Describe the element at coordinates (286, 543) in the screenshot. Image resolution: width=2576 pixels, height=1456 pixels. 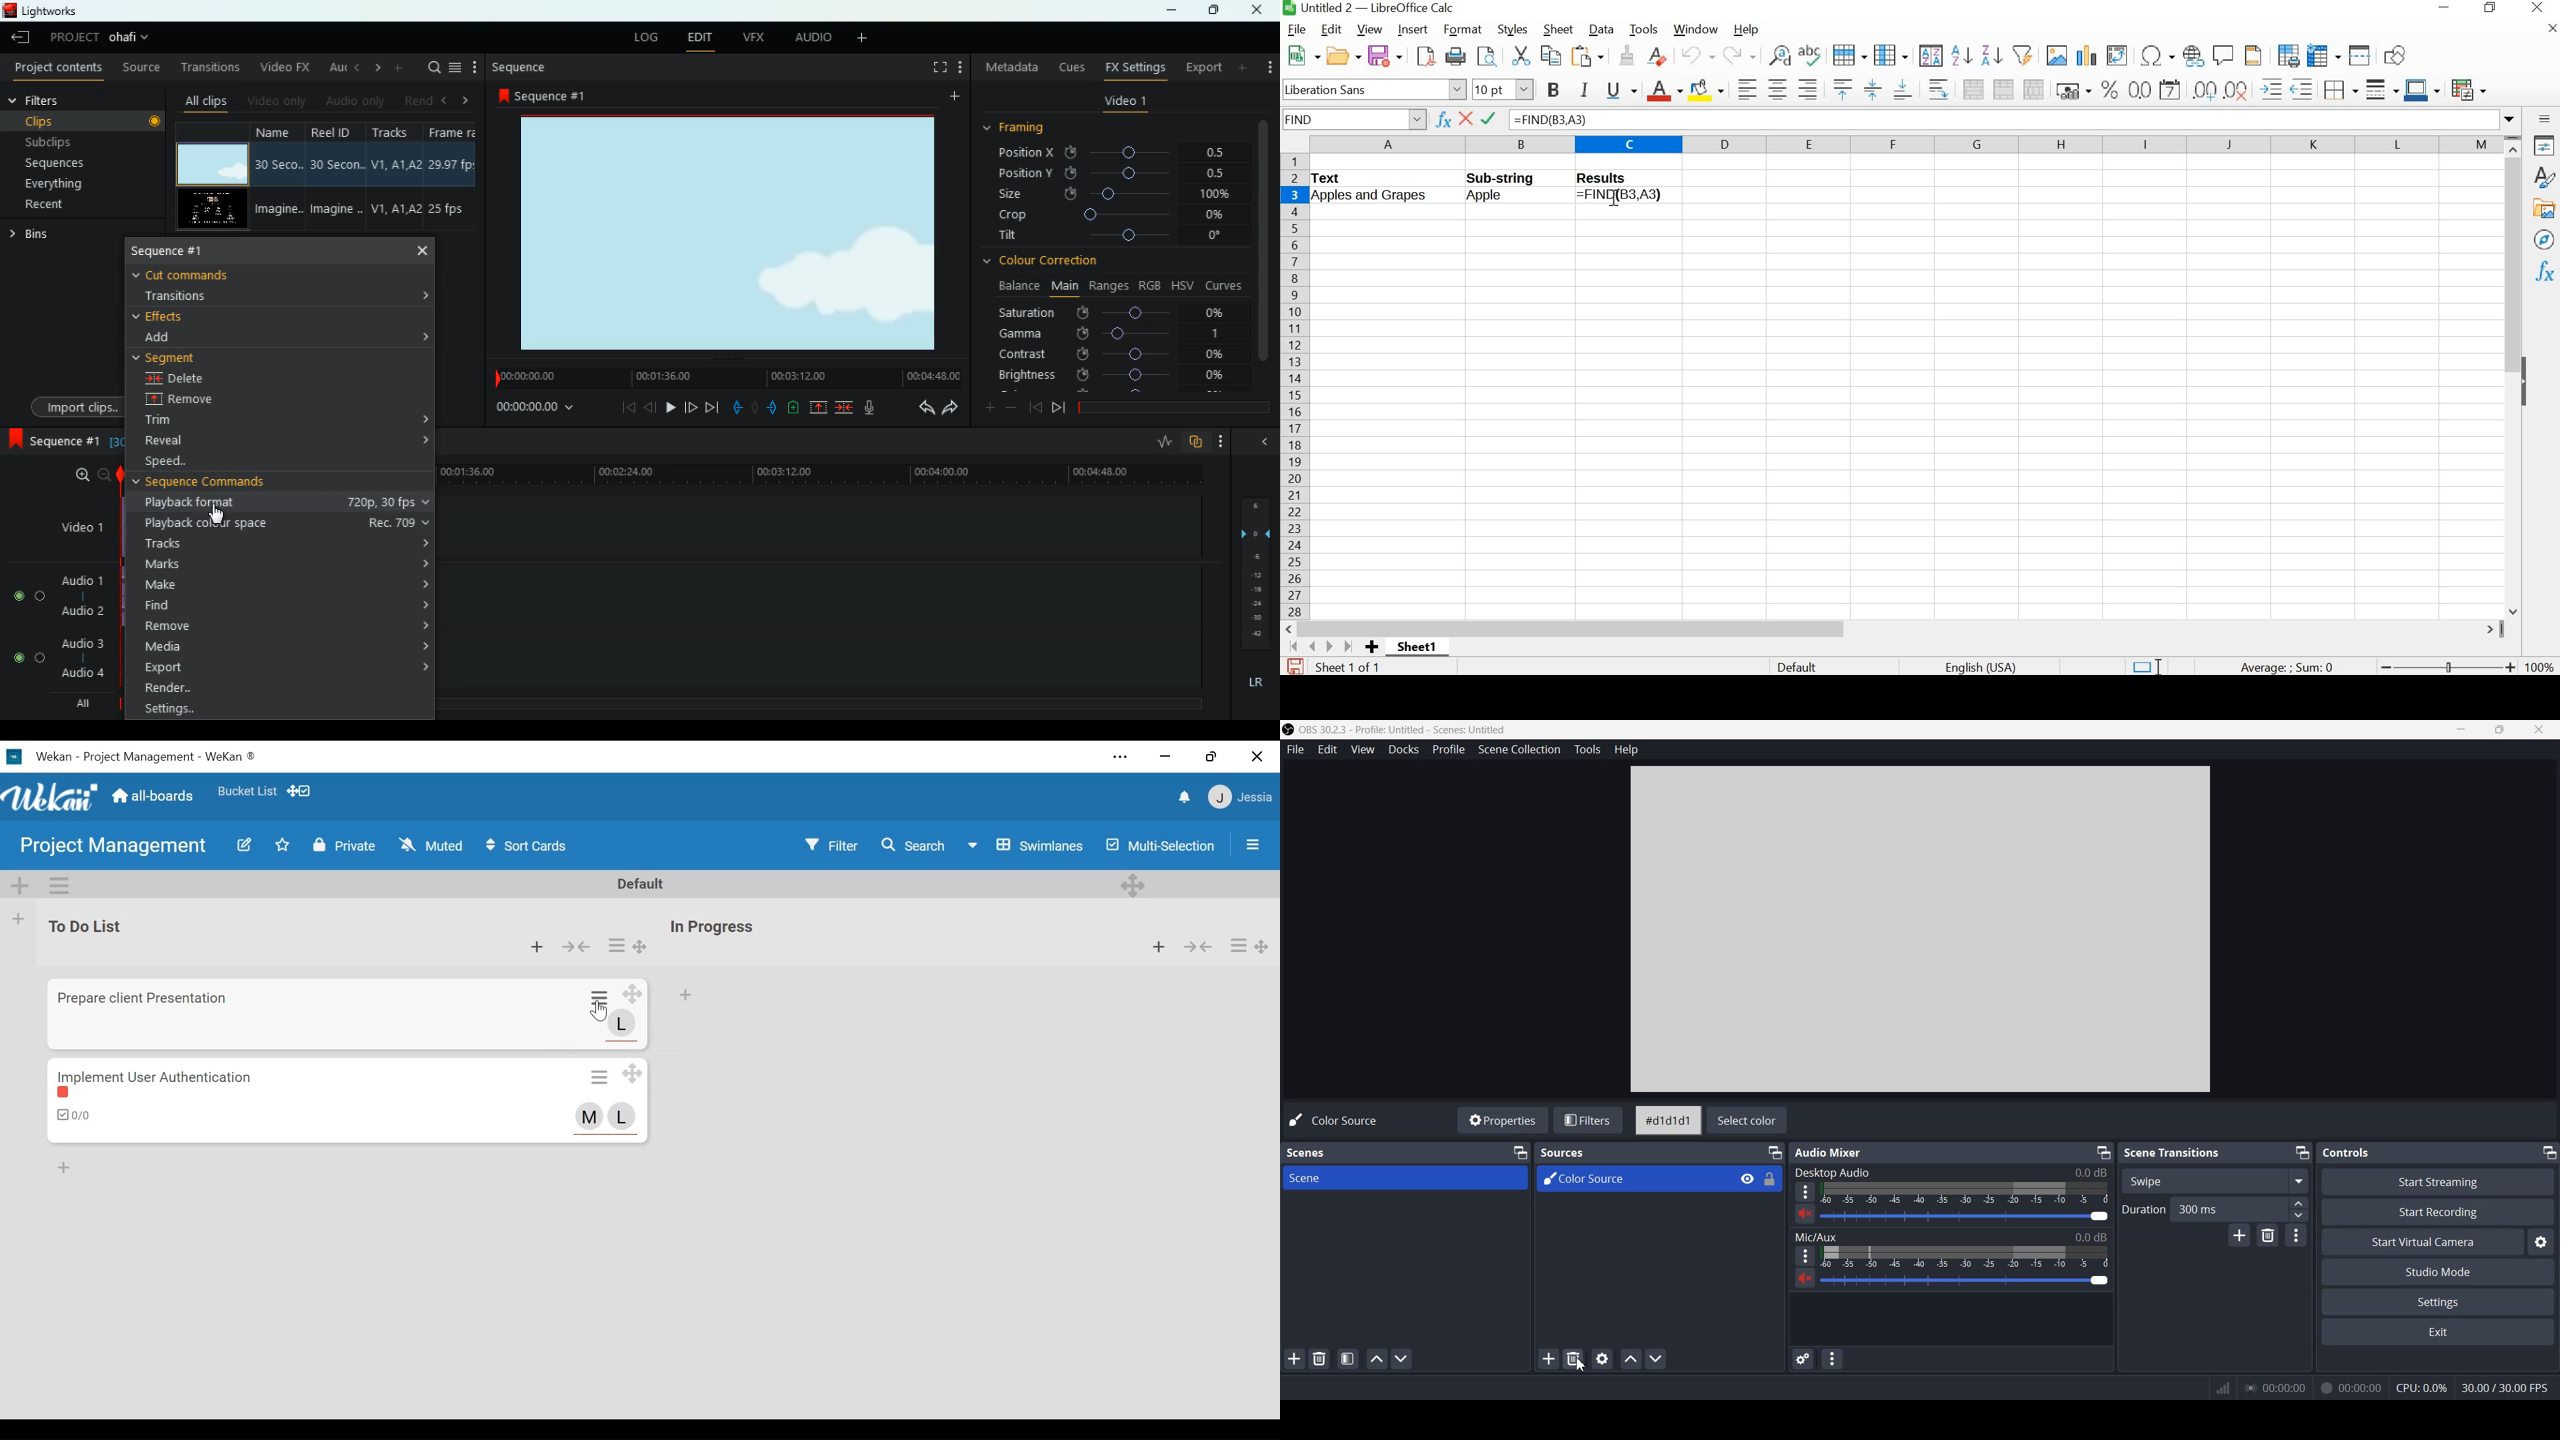
I see `tracks` at that location.